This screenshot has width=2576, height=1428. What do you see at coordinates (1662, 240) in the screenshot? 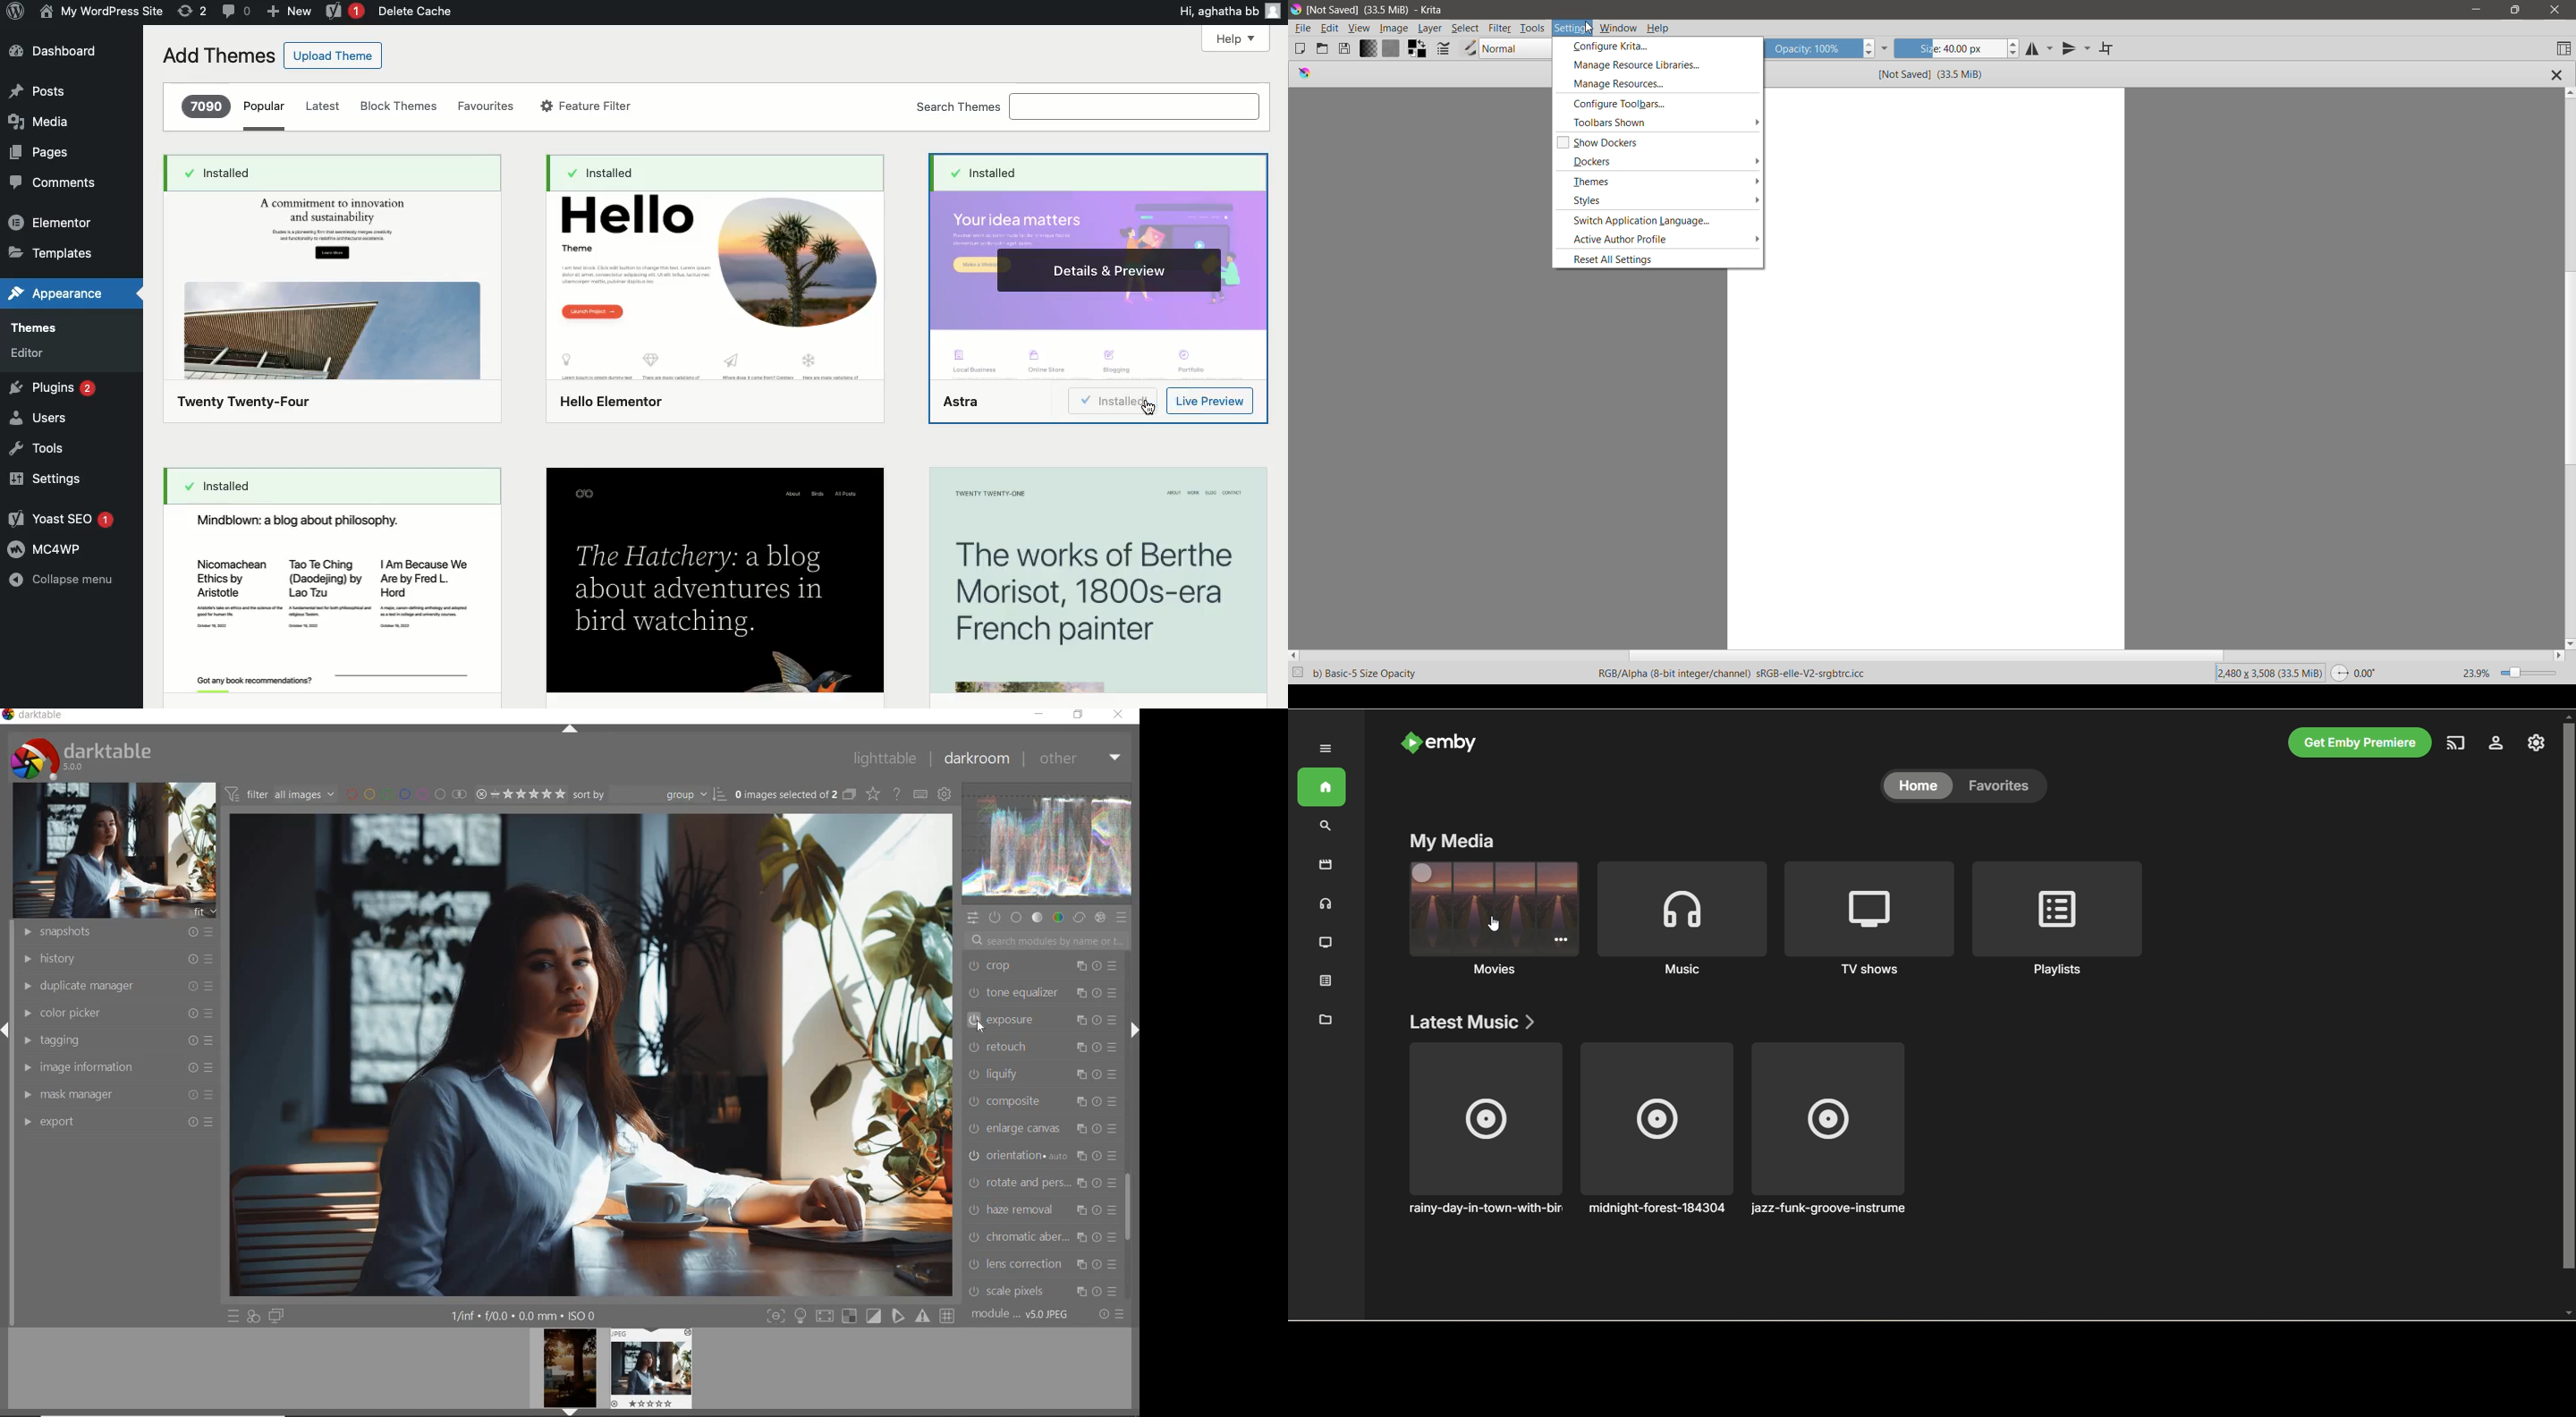
I see `Active Author Profile` at bounding box center [1662, 240].